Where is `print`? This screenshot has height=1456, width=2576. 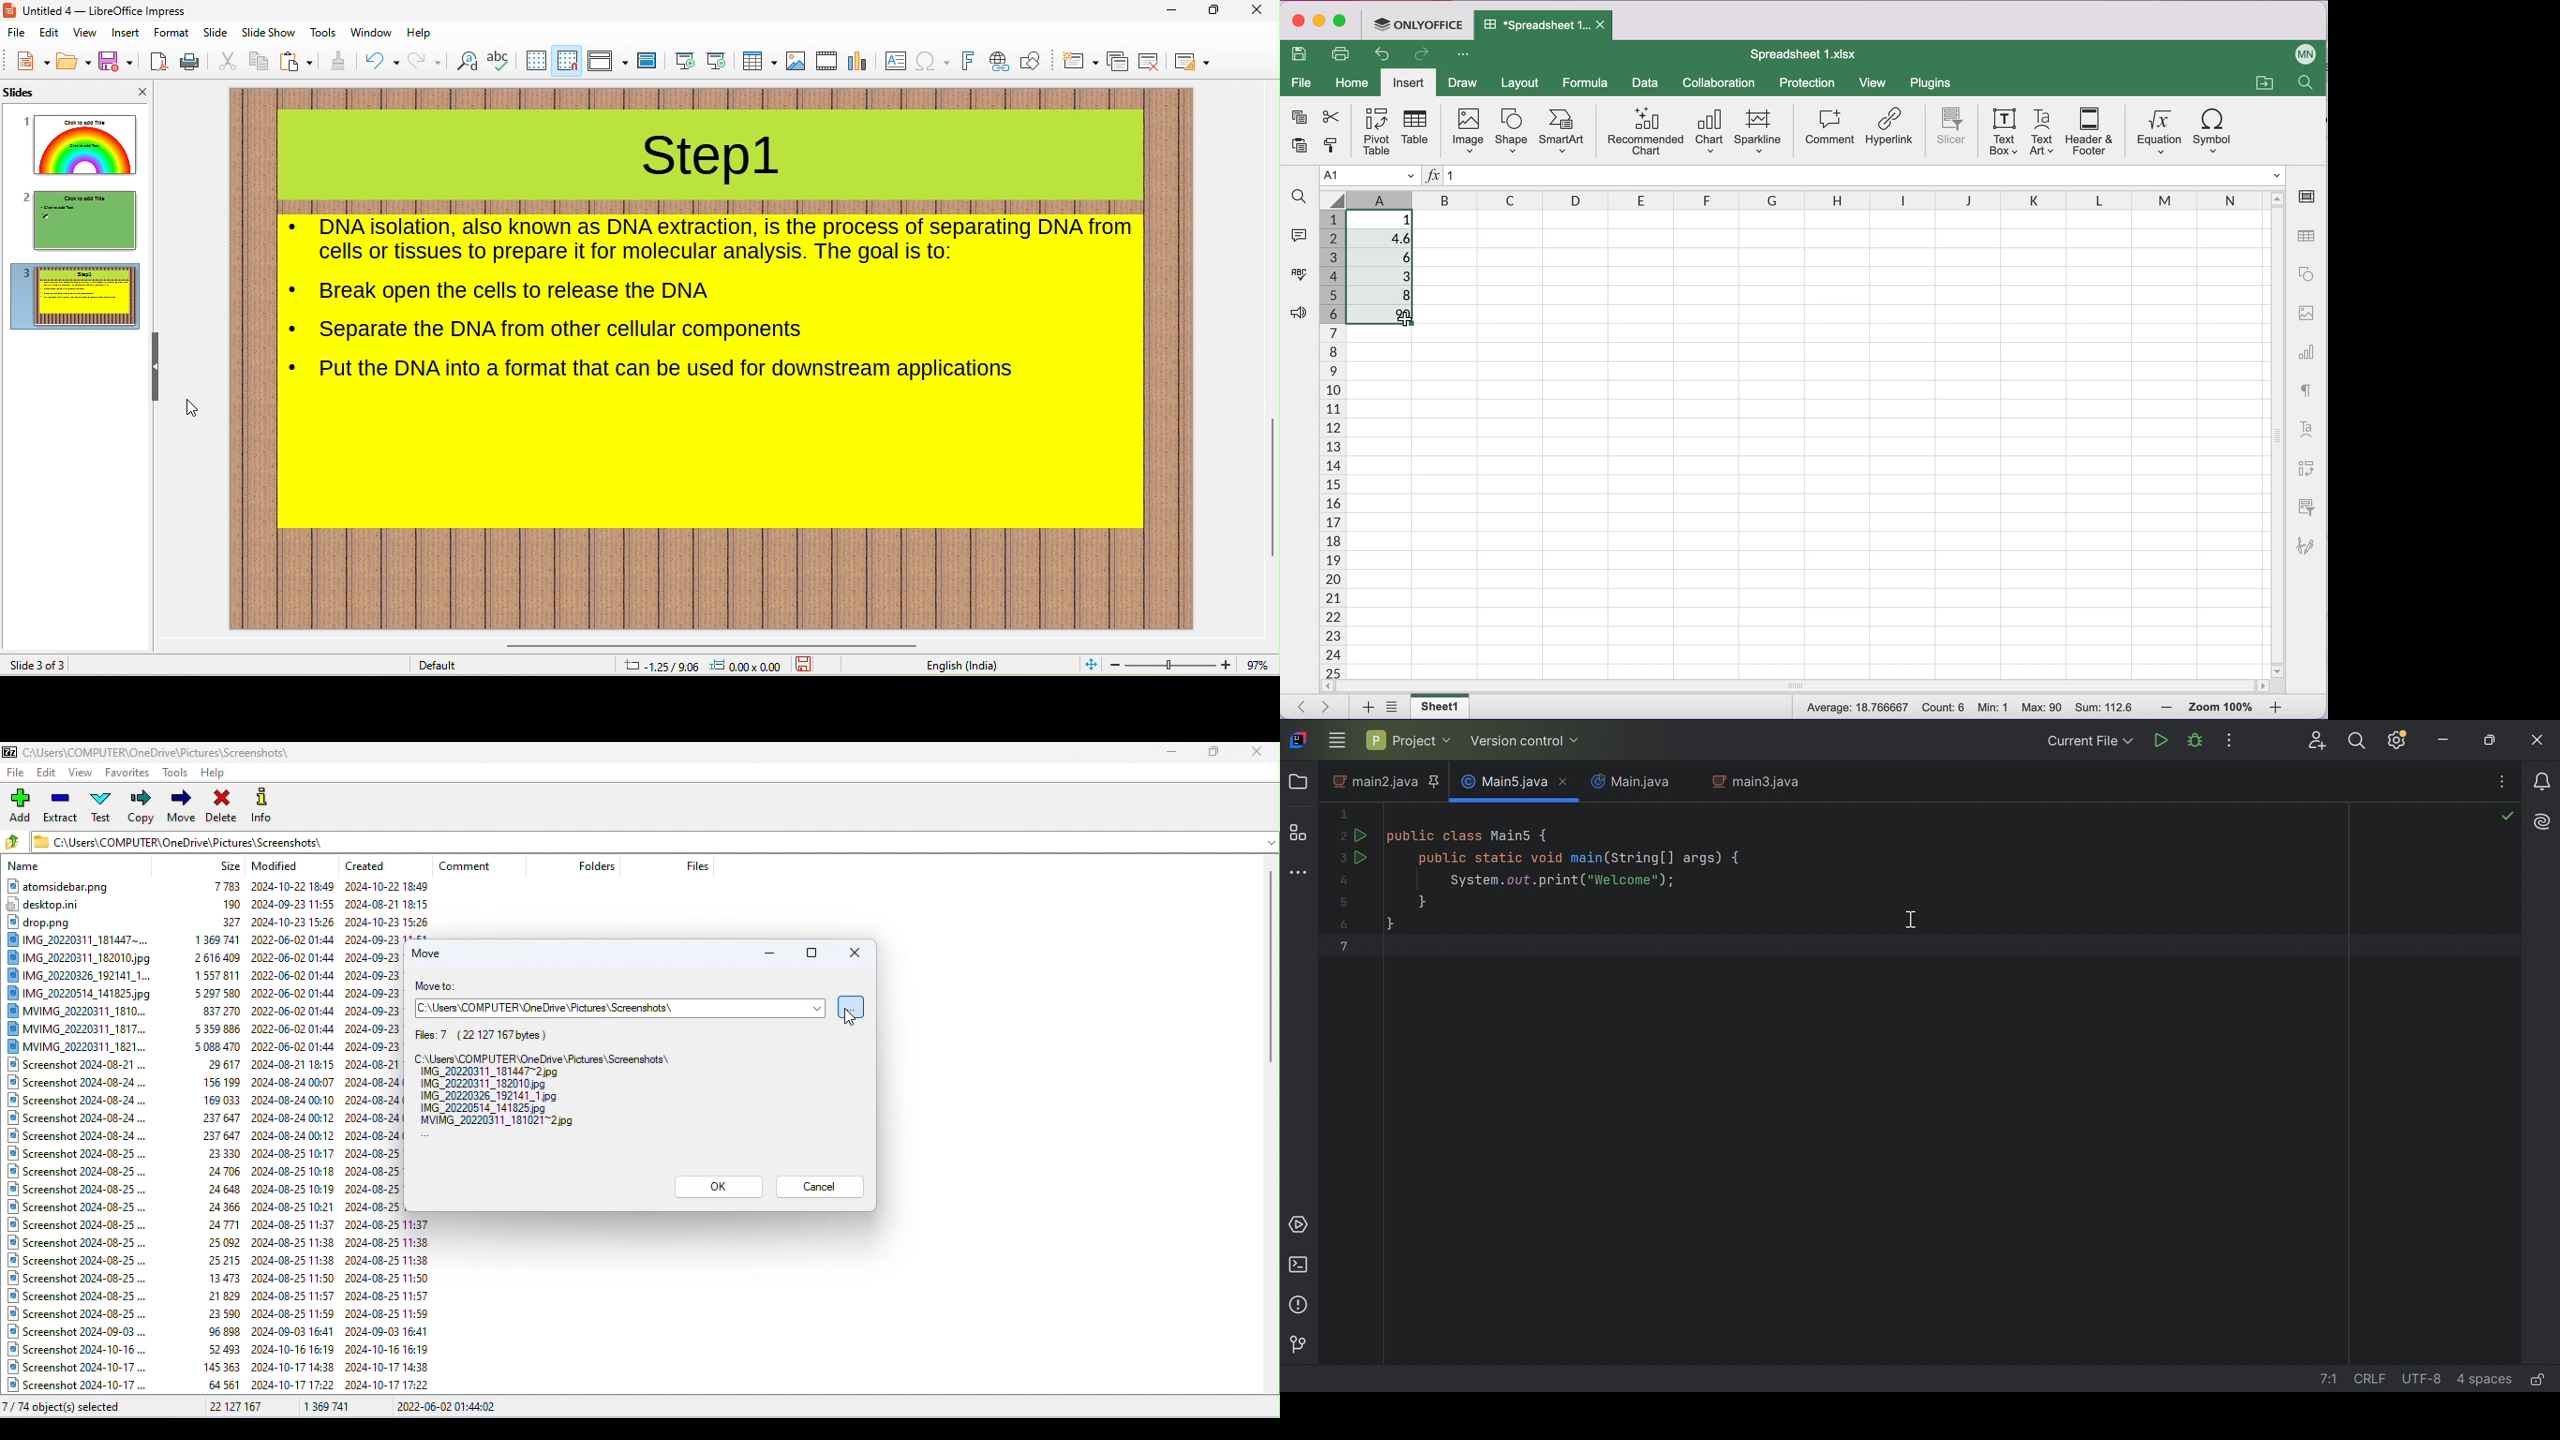
print is located at coordinates (188, 63).